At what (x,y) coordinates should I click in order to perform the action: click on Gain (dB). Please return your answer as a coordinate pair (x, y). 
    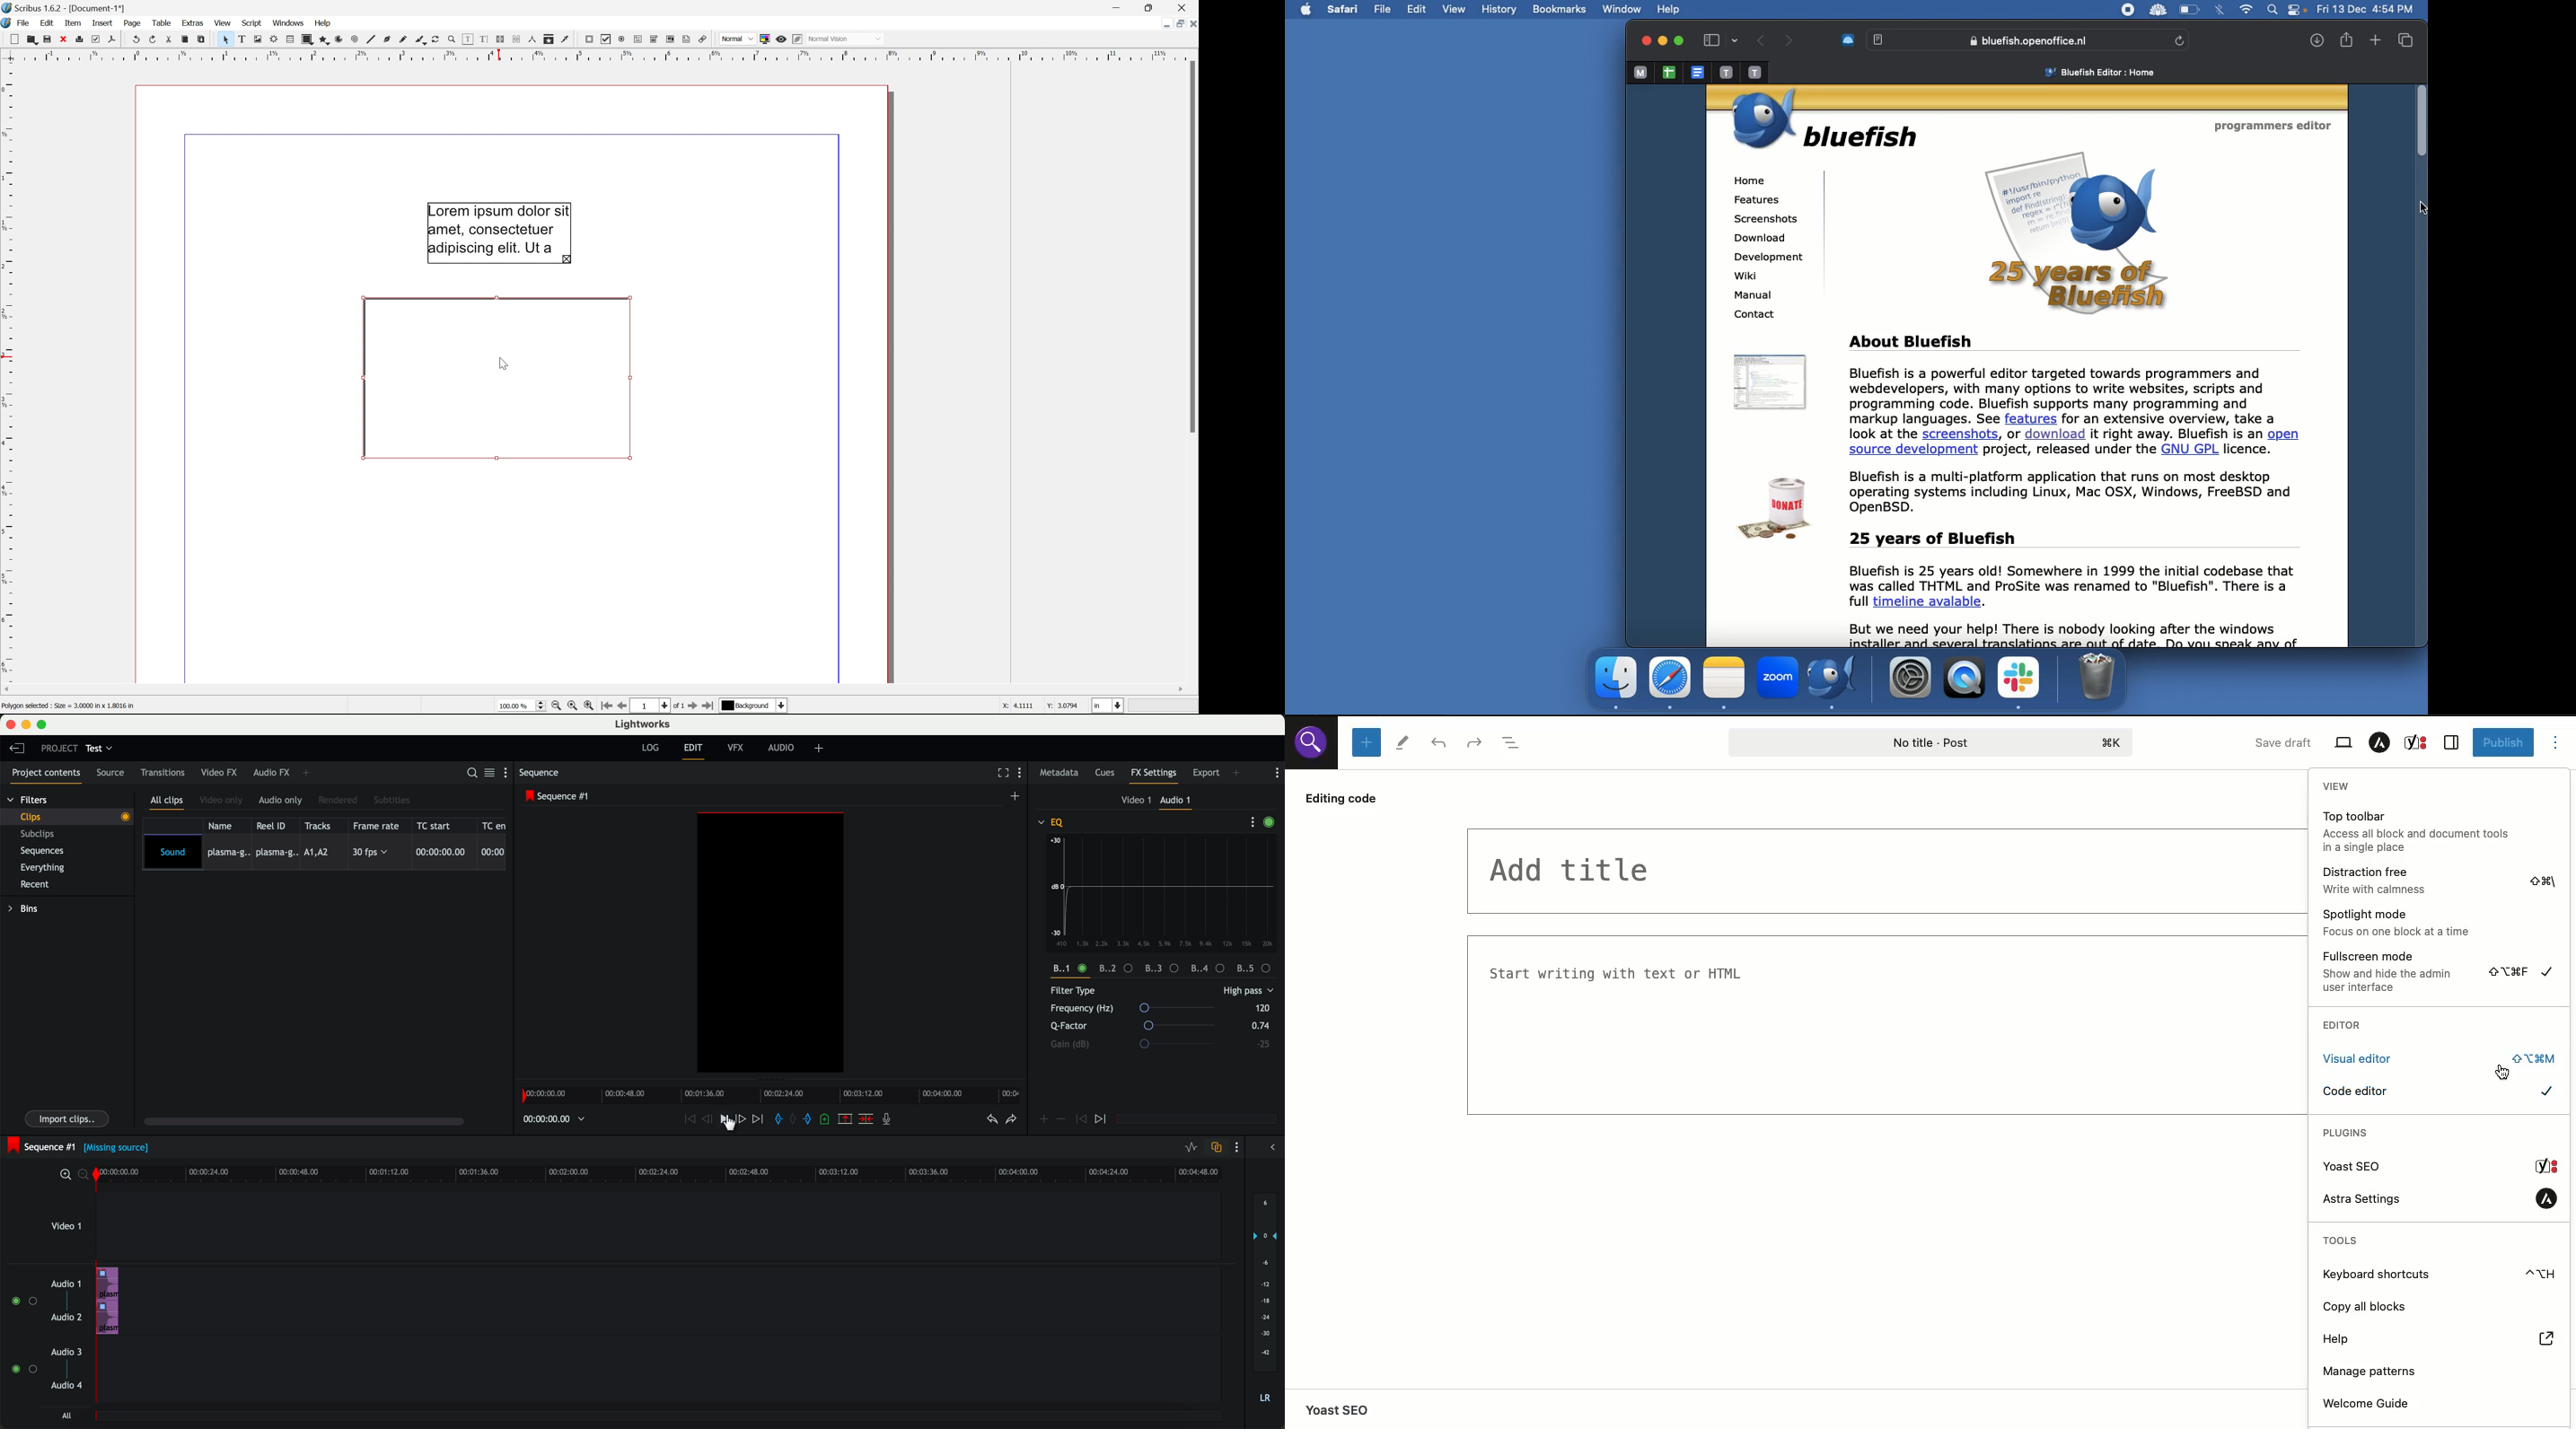
    Looking at the image, I should click on (1148, 1044).